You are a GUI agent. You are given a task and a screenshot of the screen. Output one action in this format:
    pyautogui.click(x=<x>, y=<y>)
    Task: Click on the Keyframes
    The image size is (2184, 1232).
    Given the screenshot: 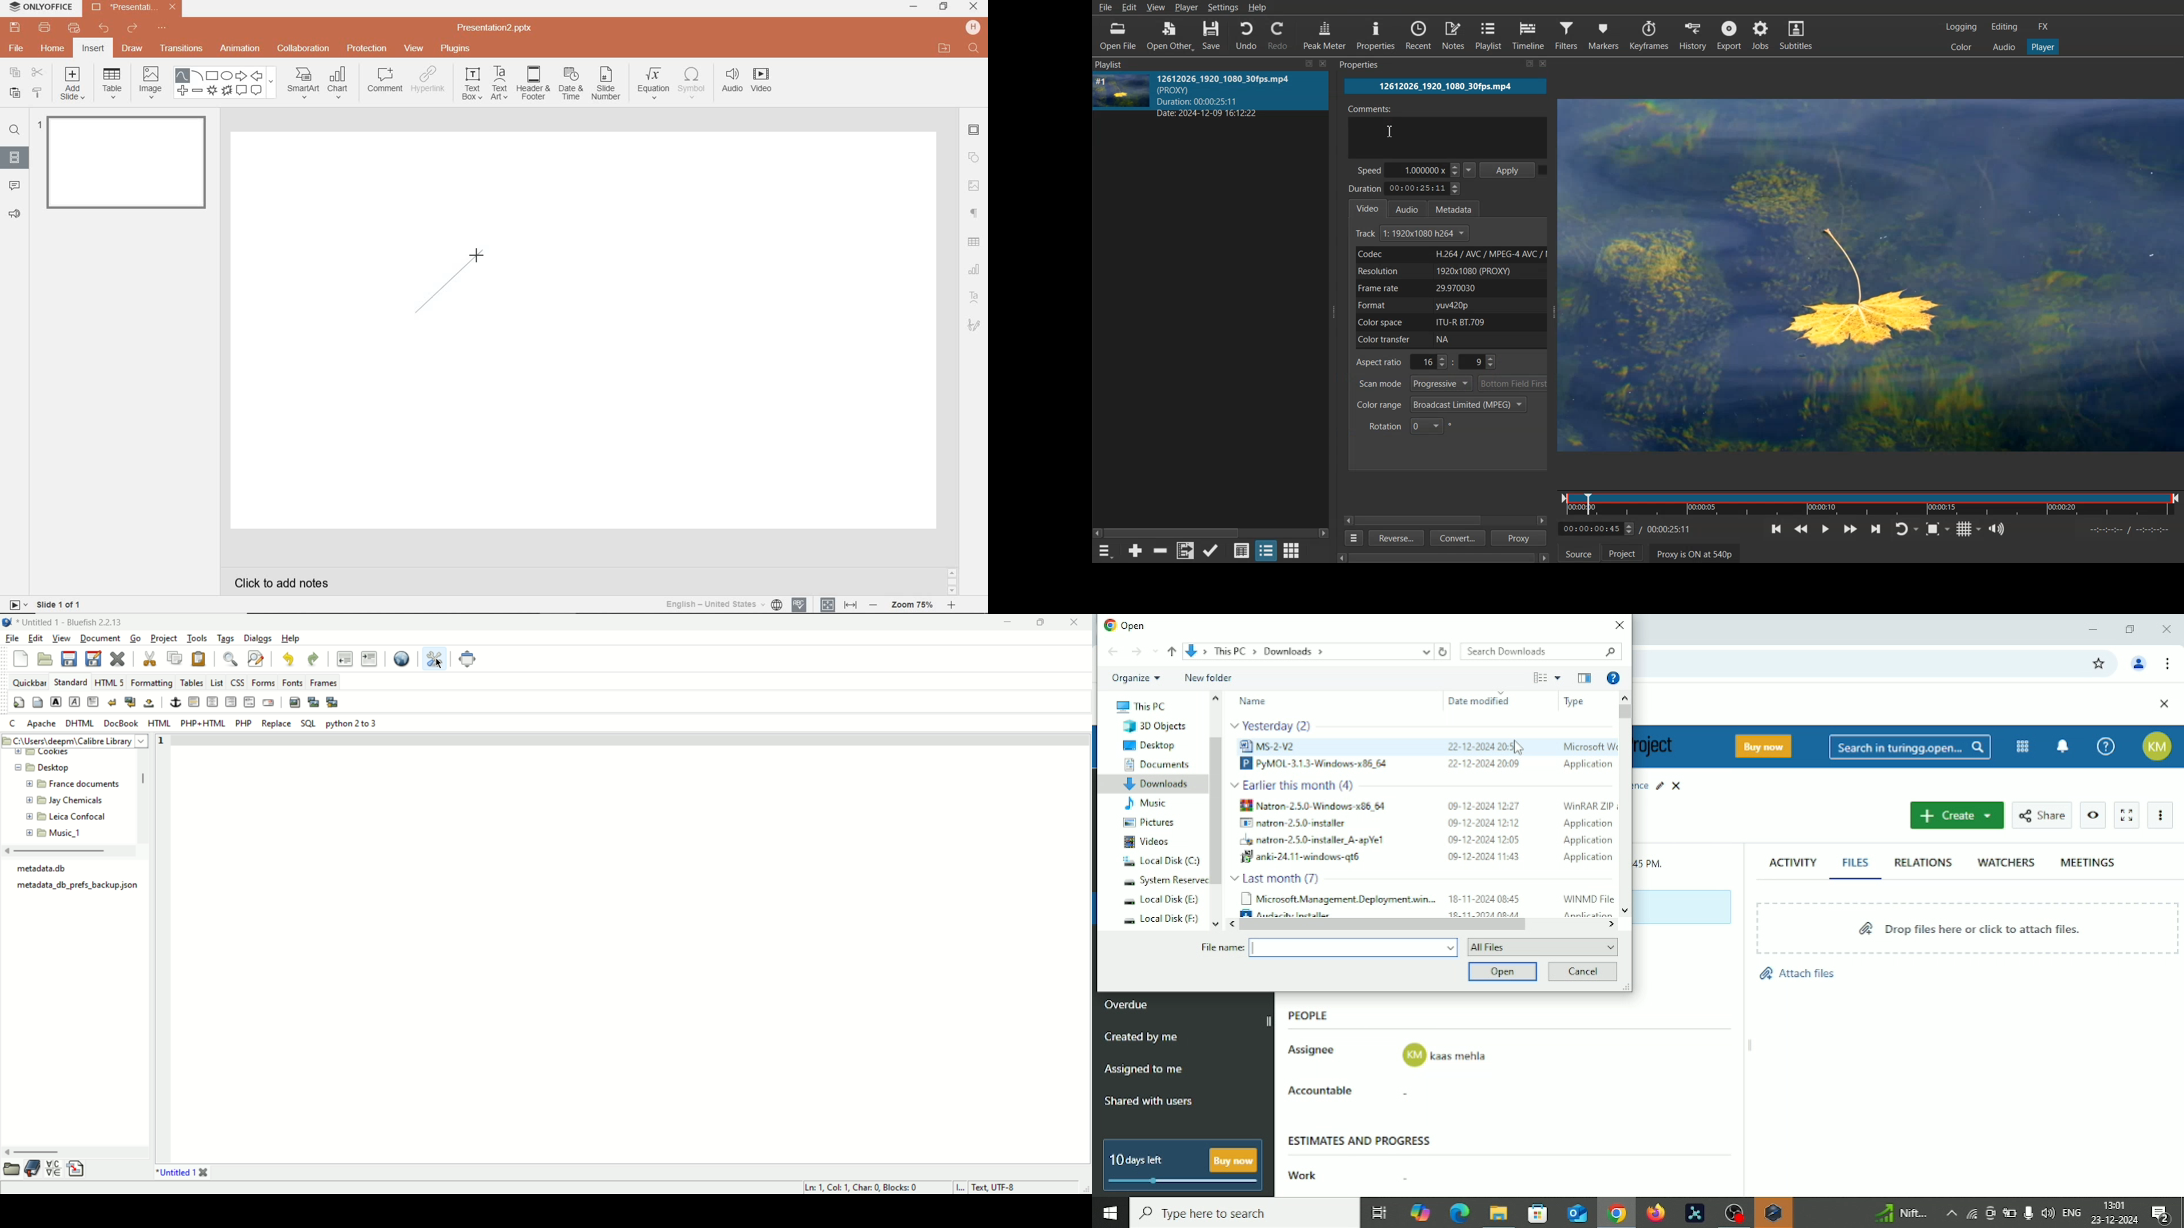 What is the action you would take?
    pyautogui.click(x=1649, y=35)
    